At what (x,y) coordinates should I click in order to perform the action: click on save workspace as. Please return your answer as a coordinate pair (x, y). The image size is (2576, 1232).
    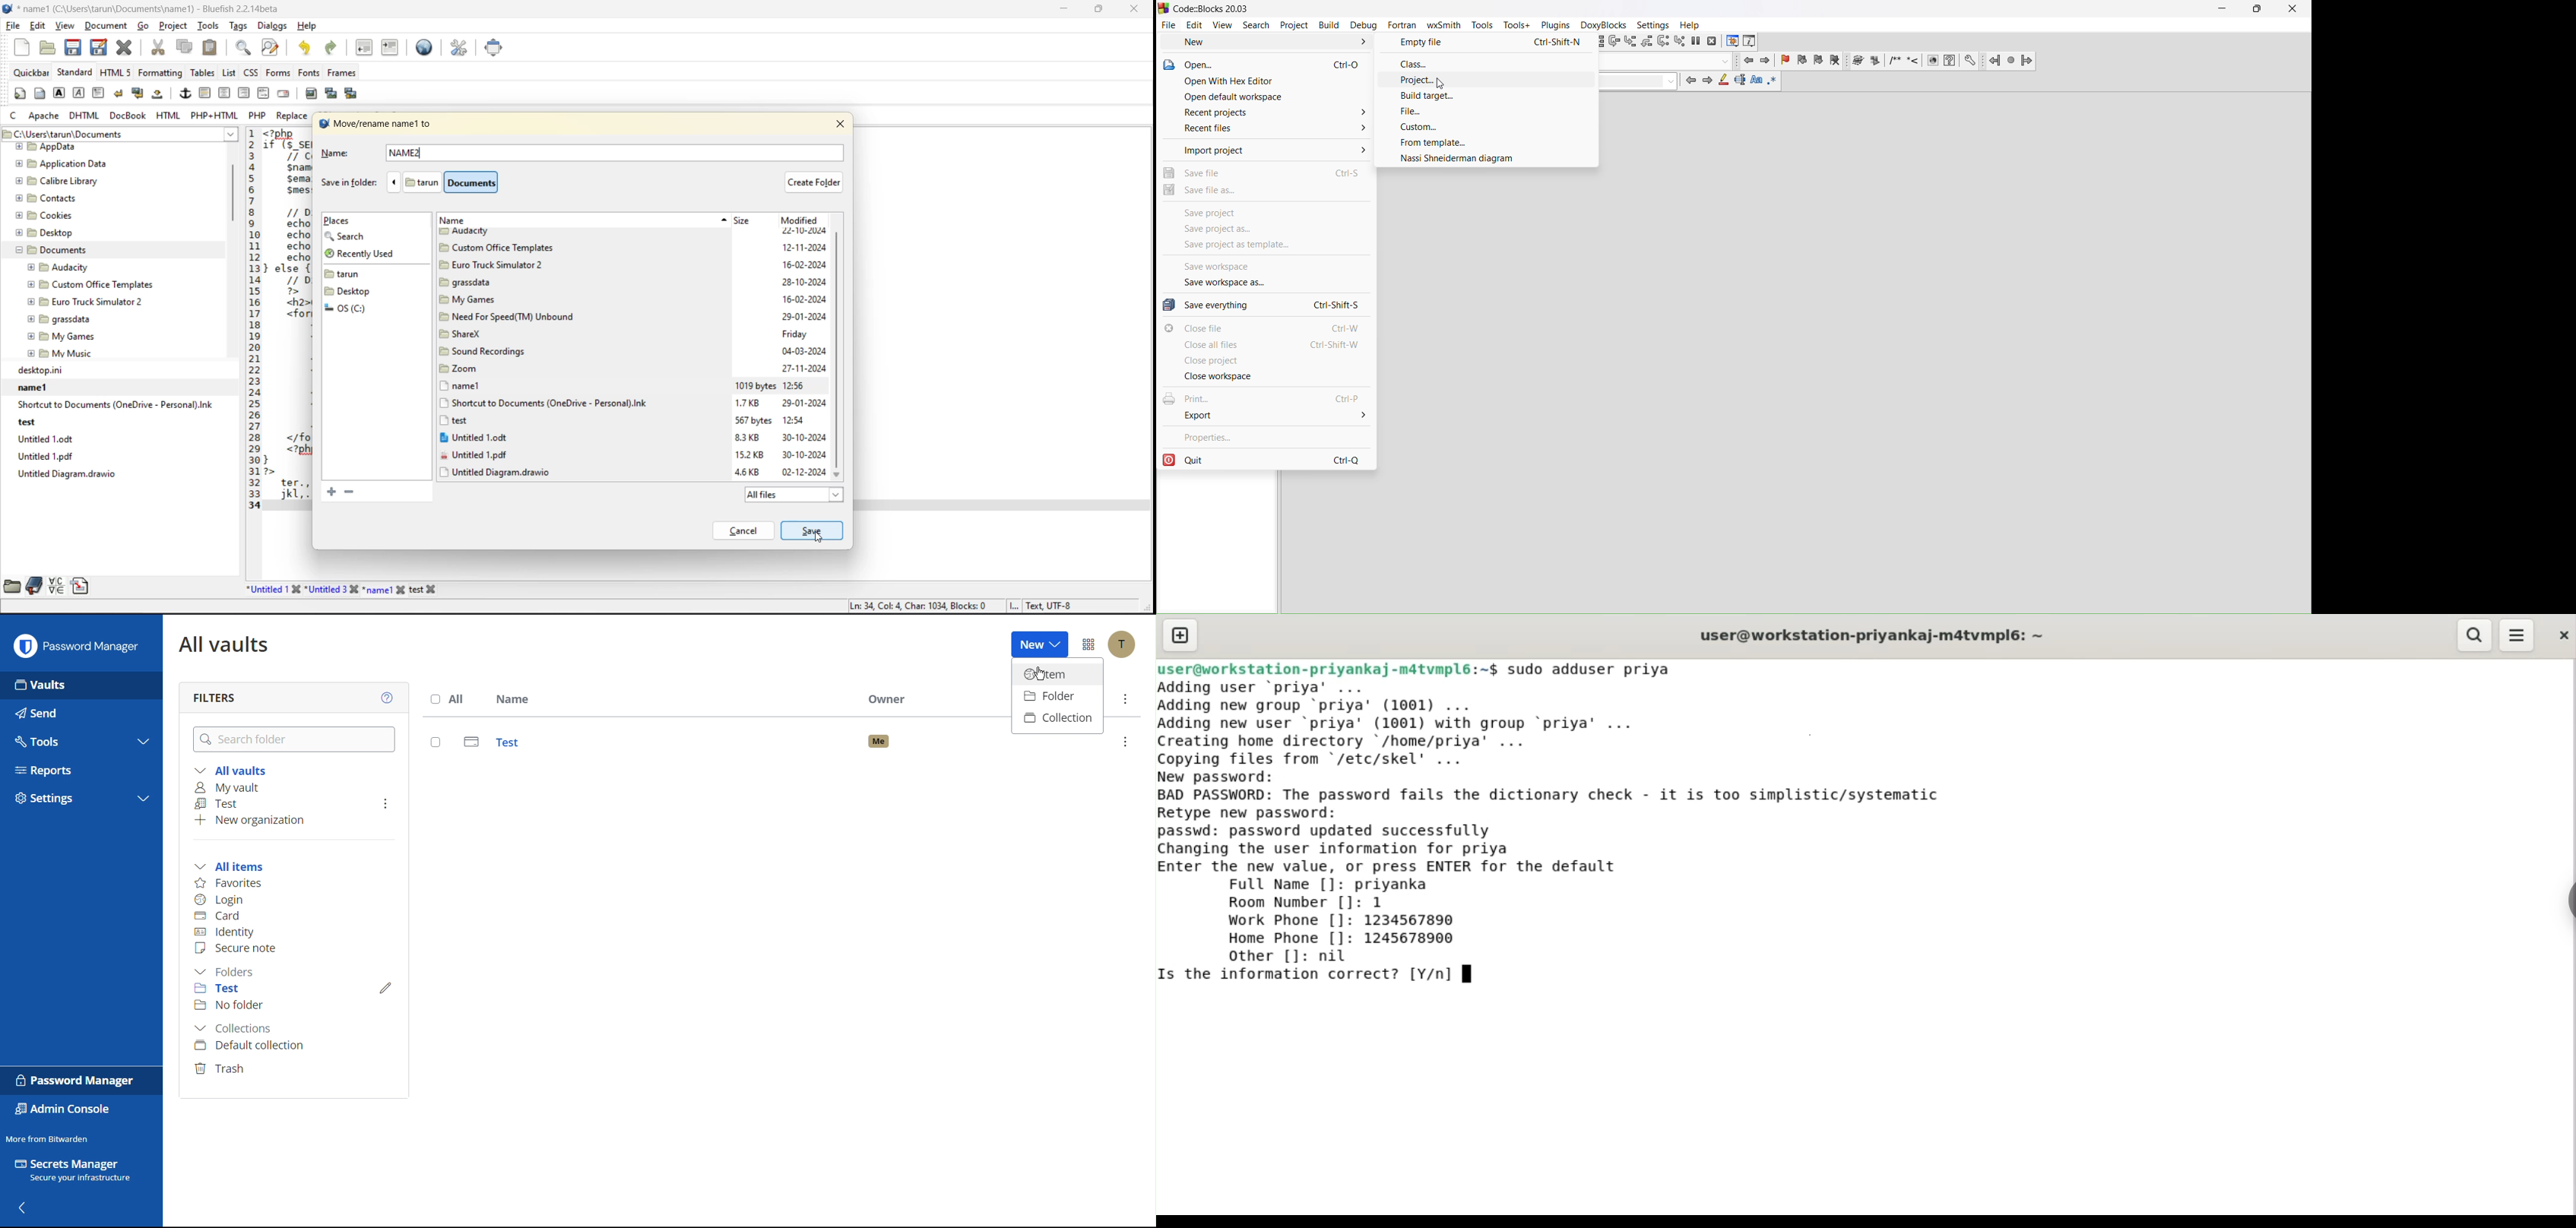
    Looking at the image, I should click on (1266, 284).